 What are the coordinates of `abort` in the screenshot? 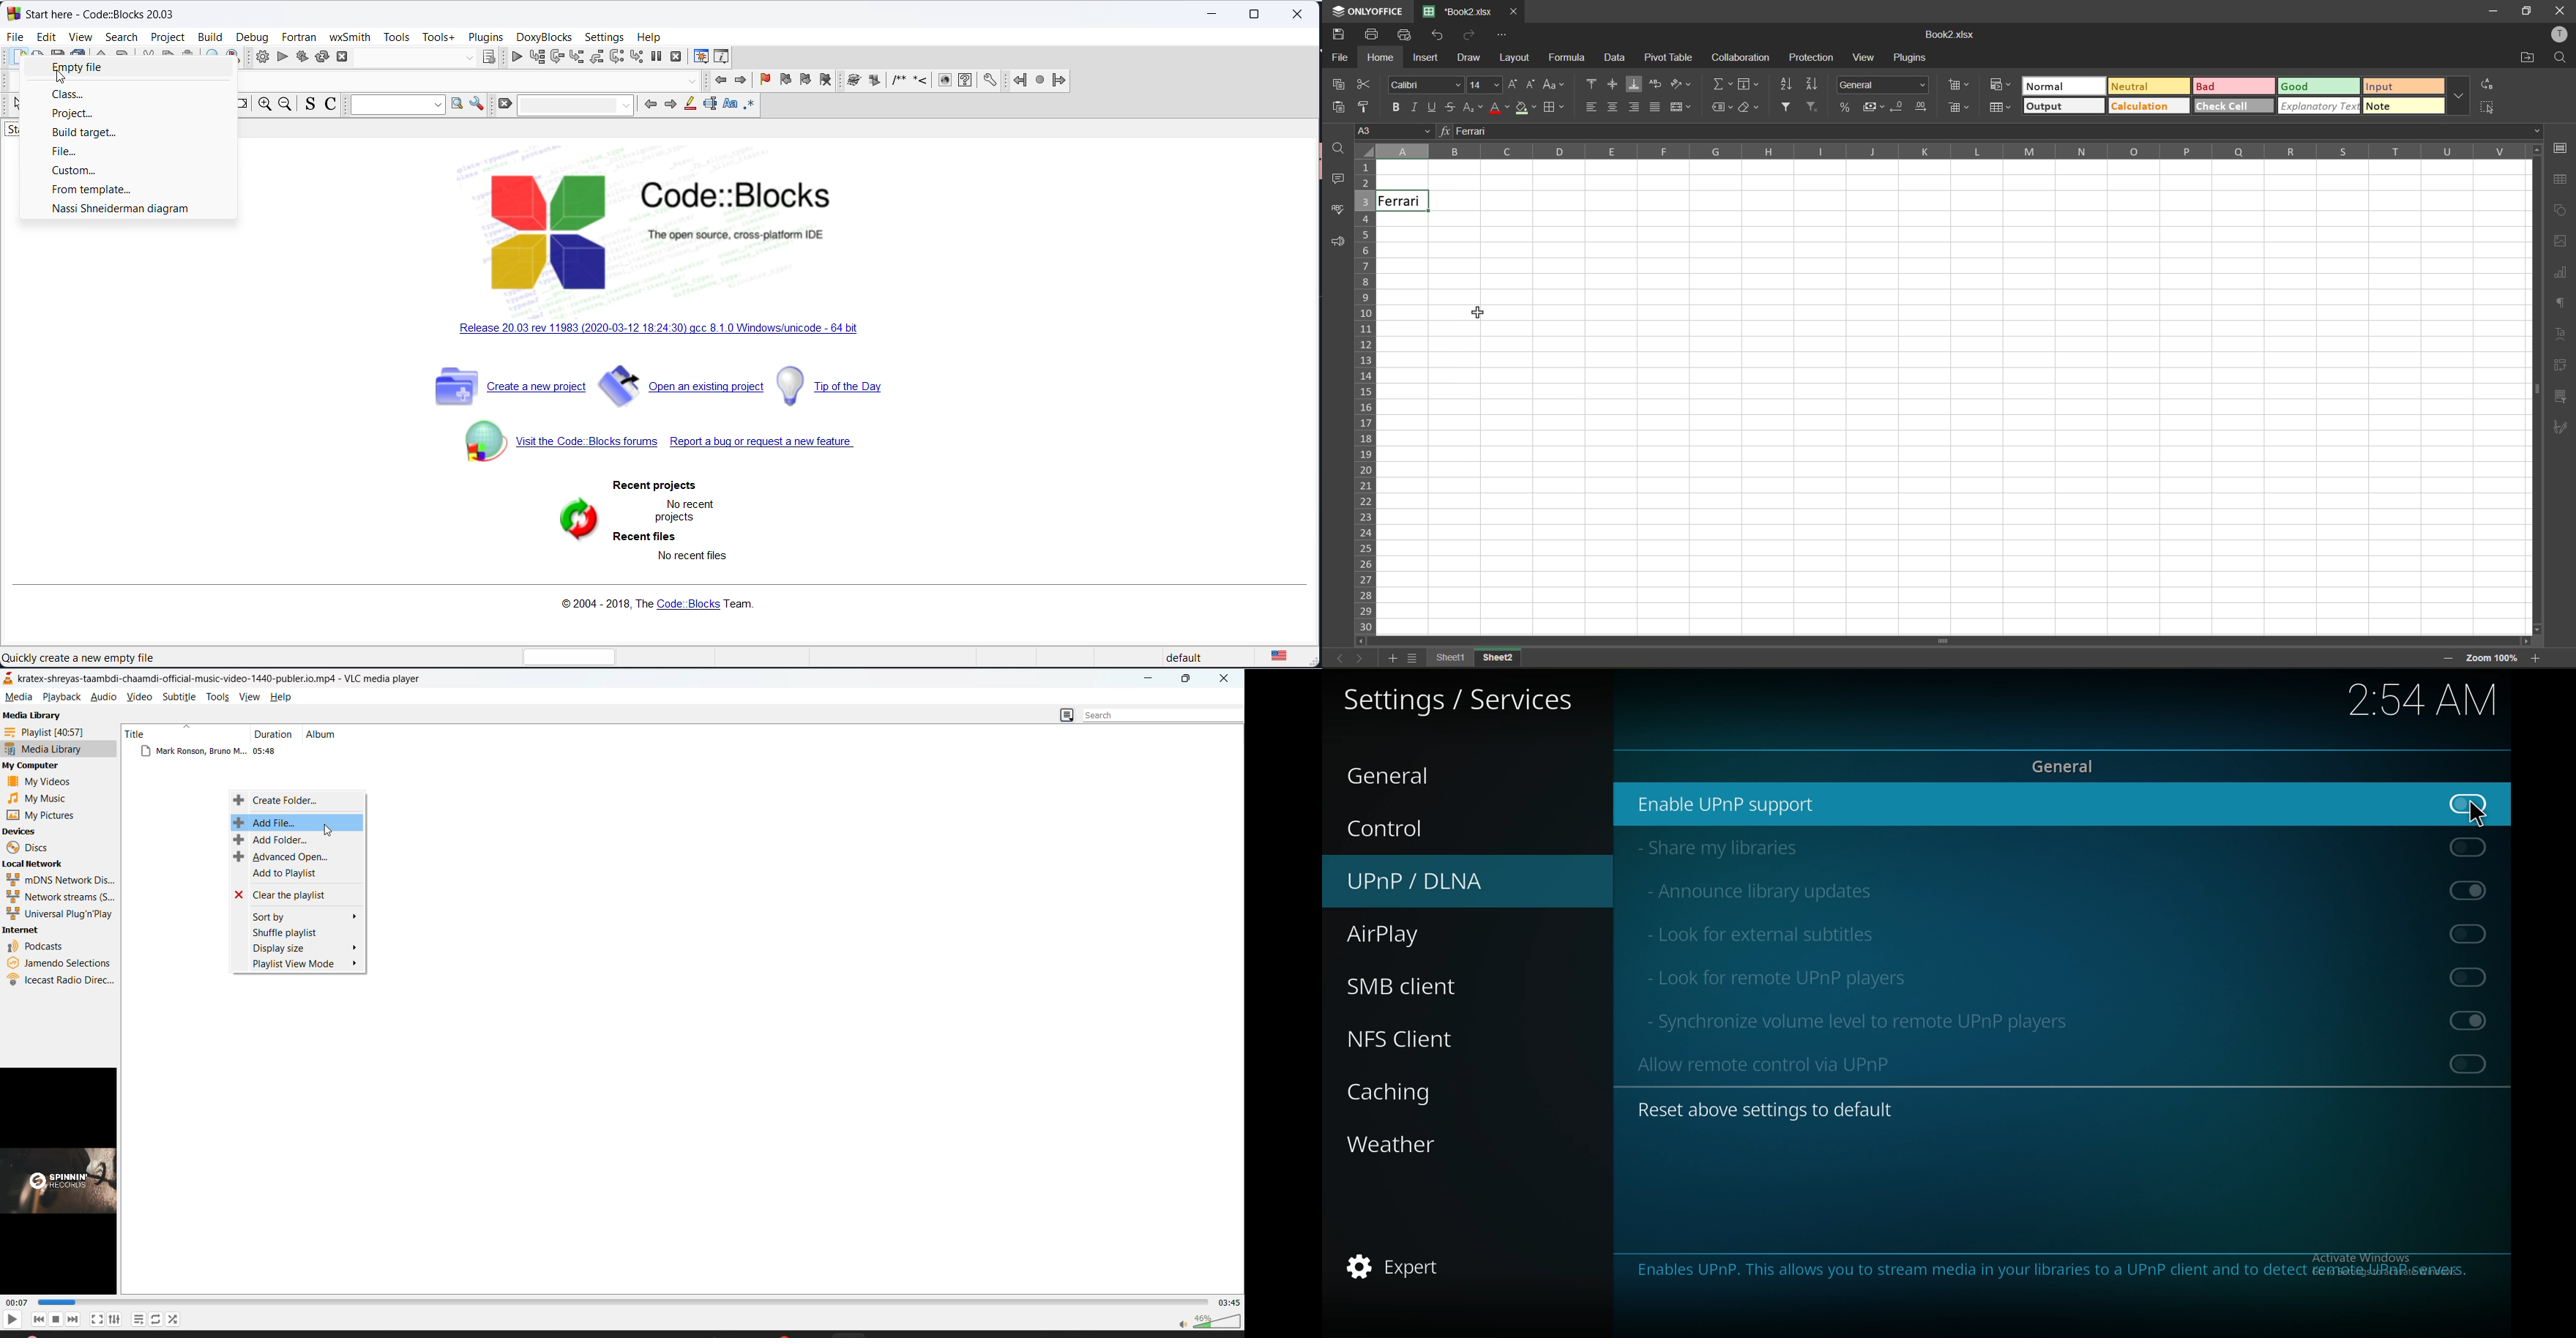 It's located at (346, 57).